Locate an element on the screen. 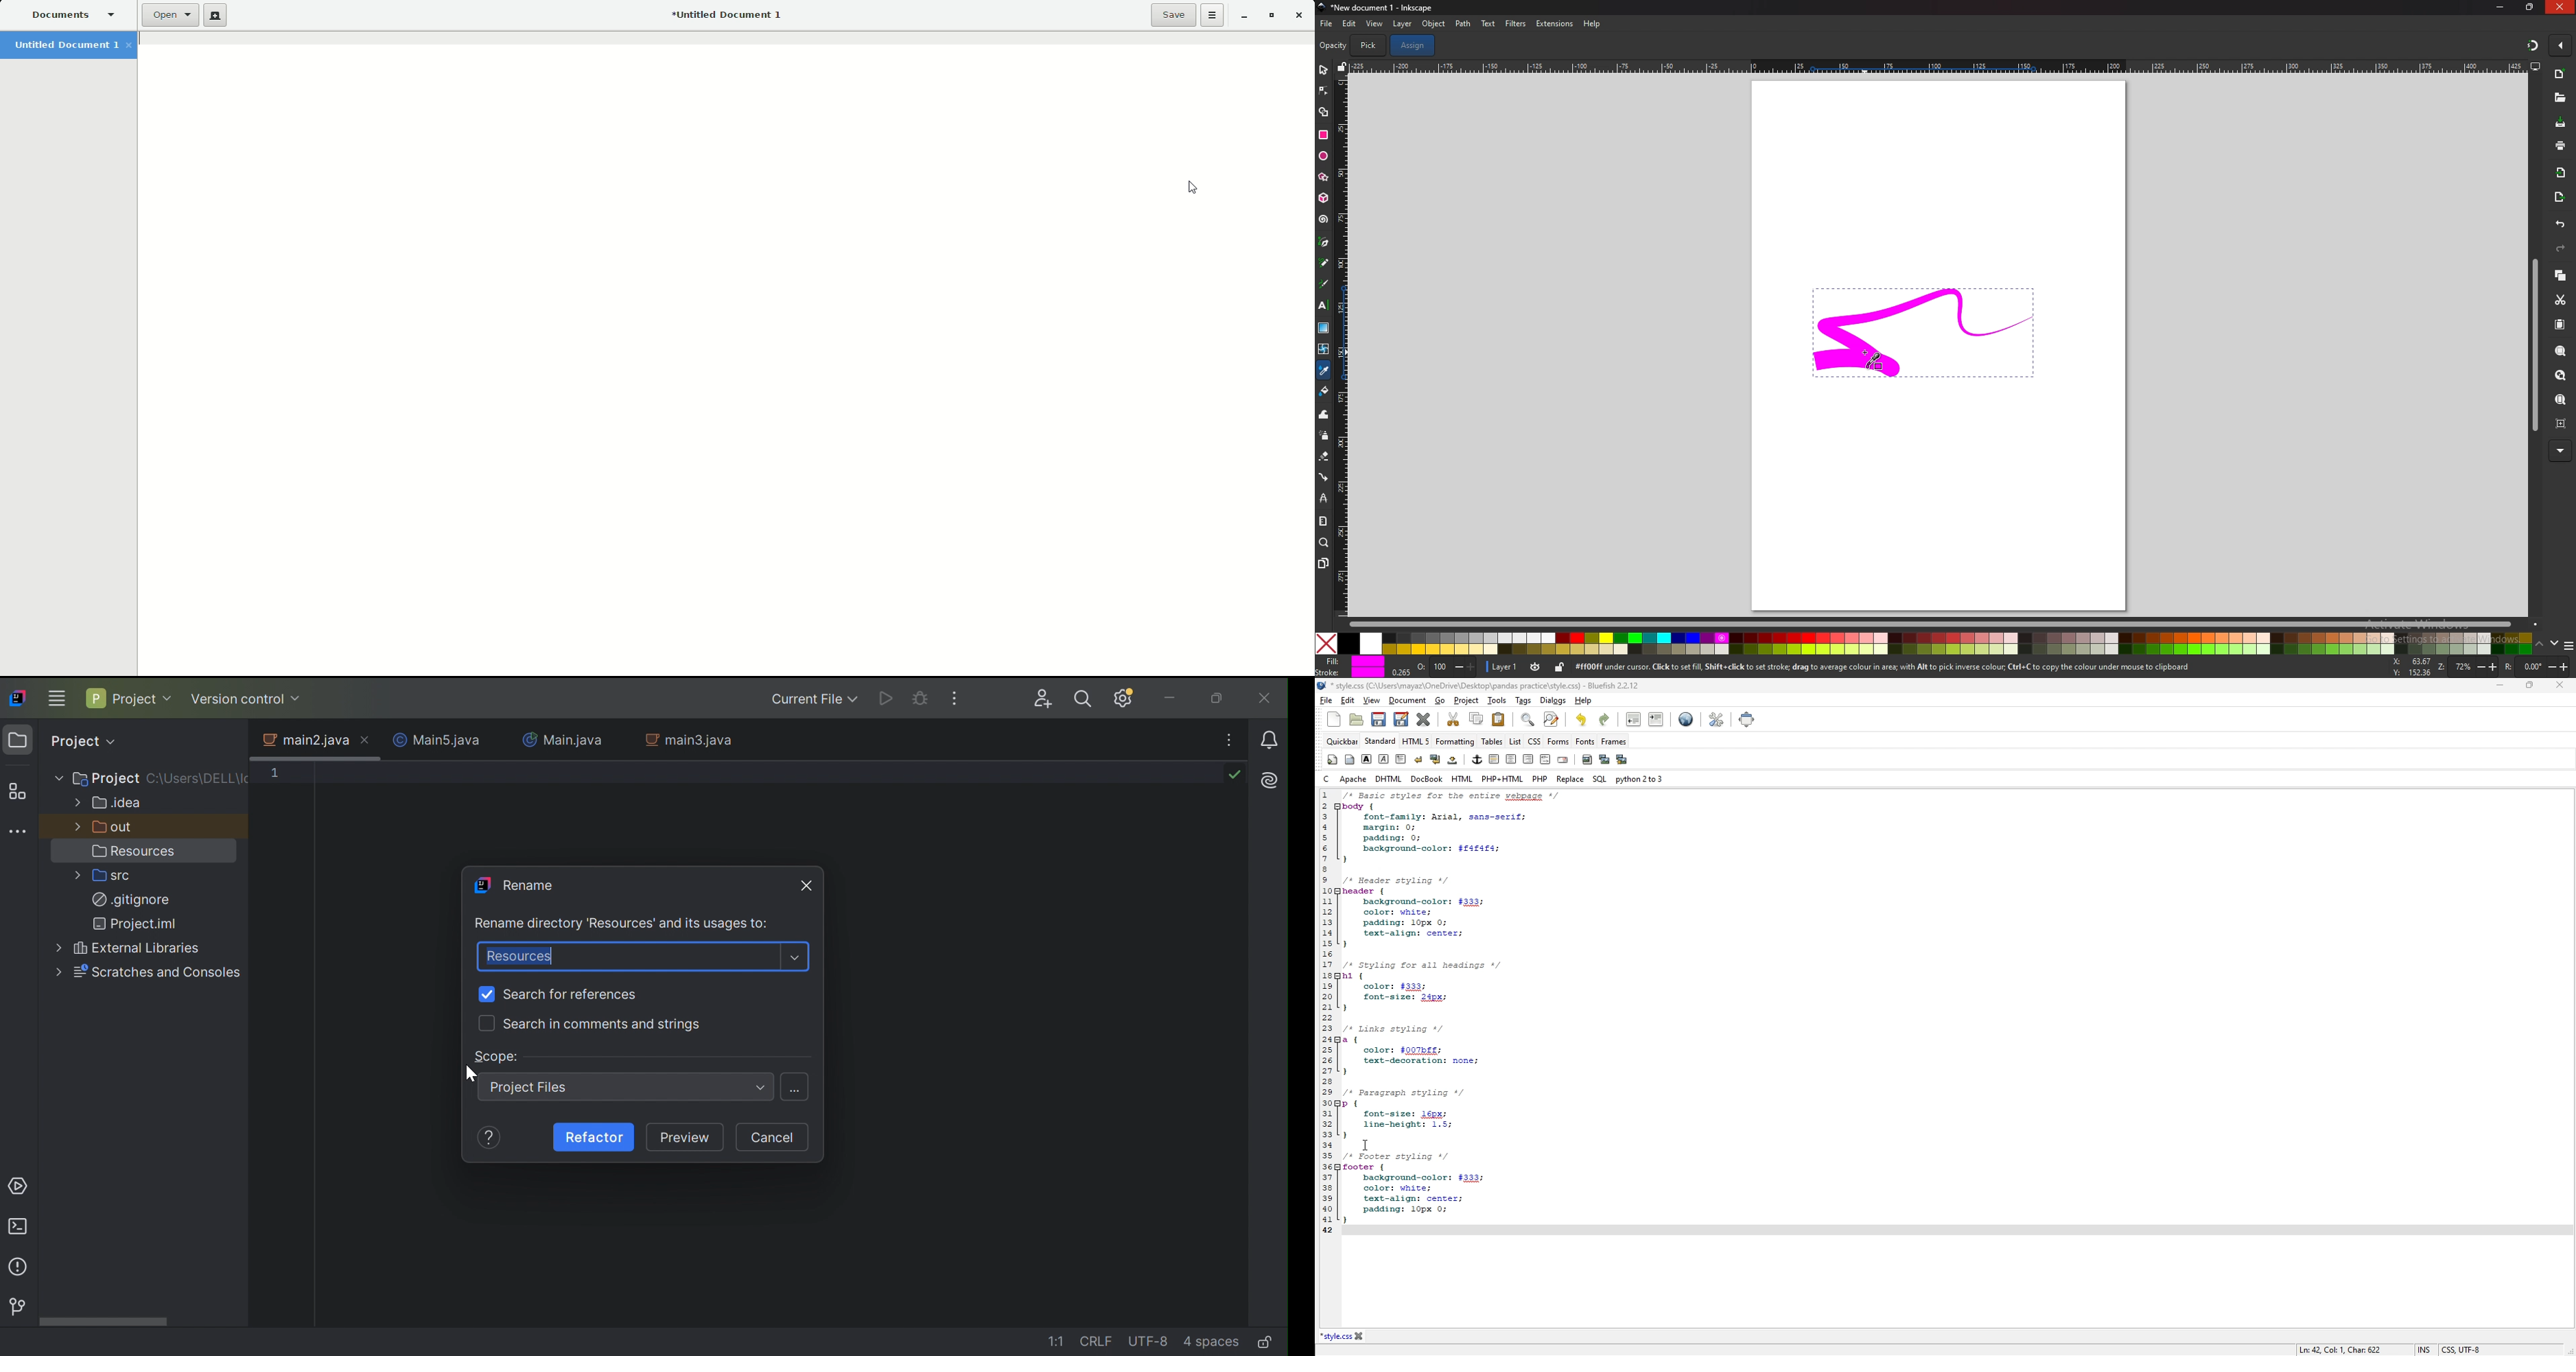 This screenshot has width=2576, height=1372. save is located at coordinates (2558, 122).